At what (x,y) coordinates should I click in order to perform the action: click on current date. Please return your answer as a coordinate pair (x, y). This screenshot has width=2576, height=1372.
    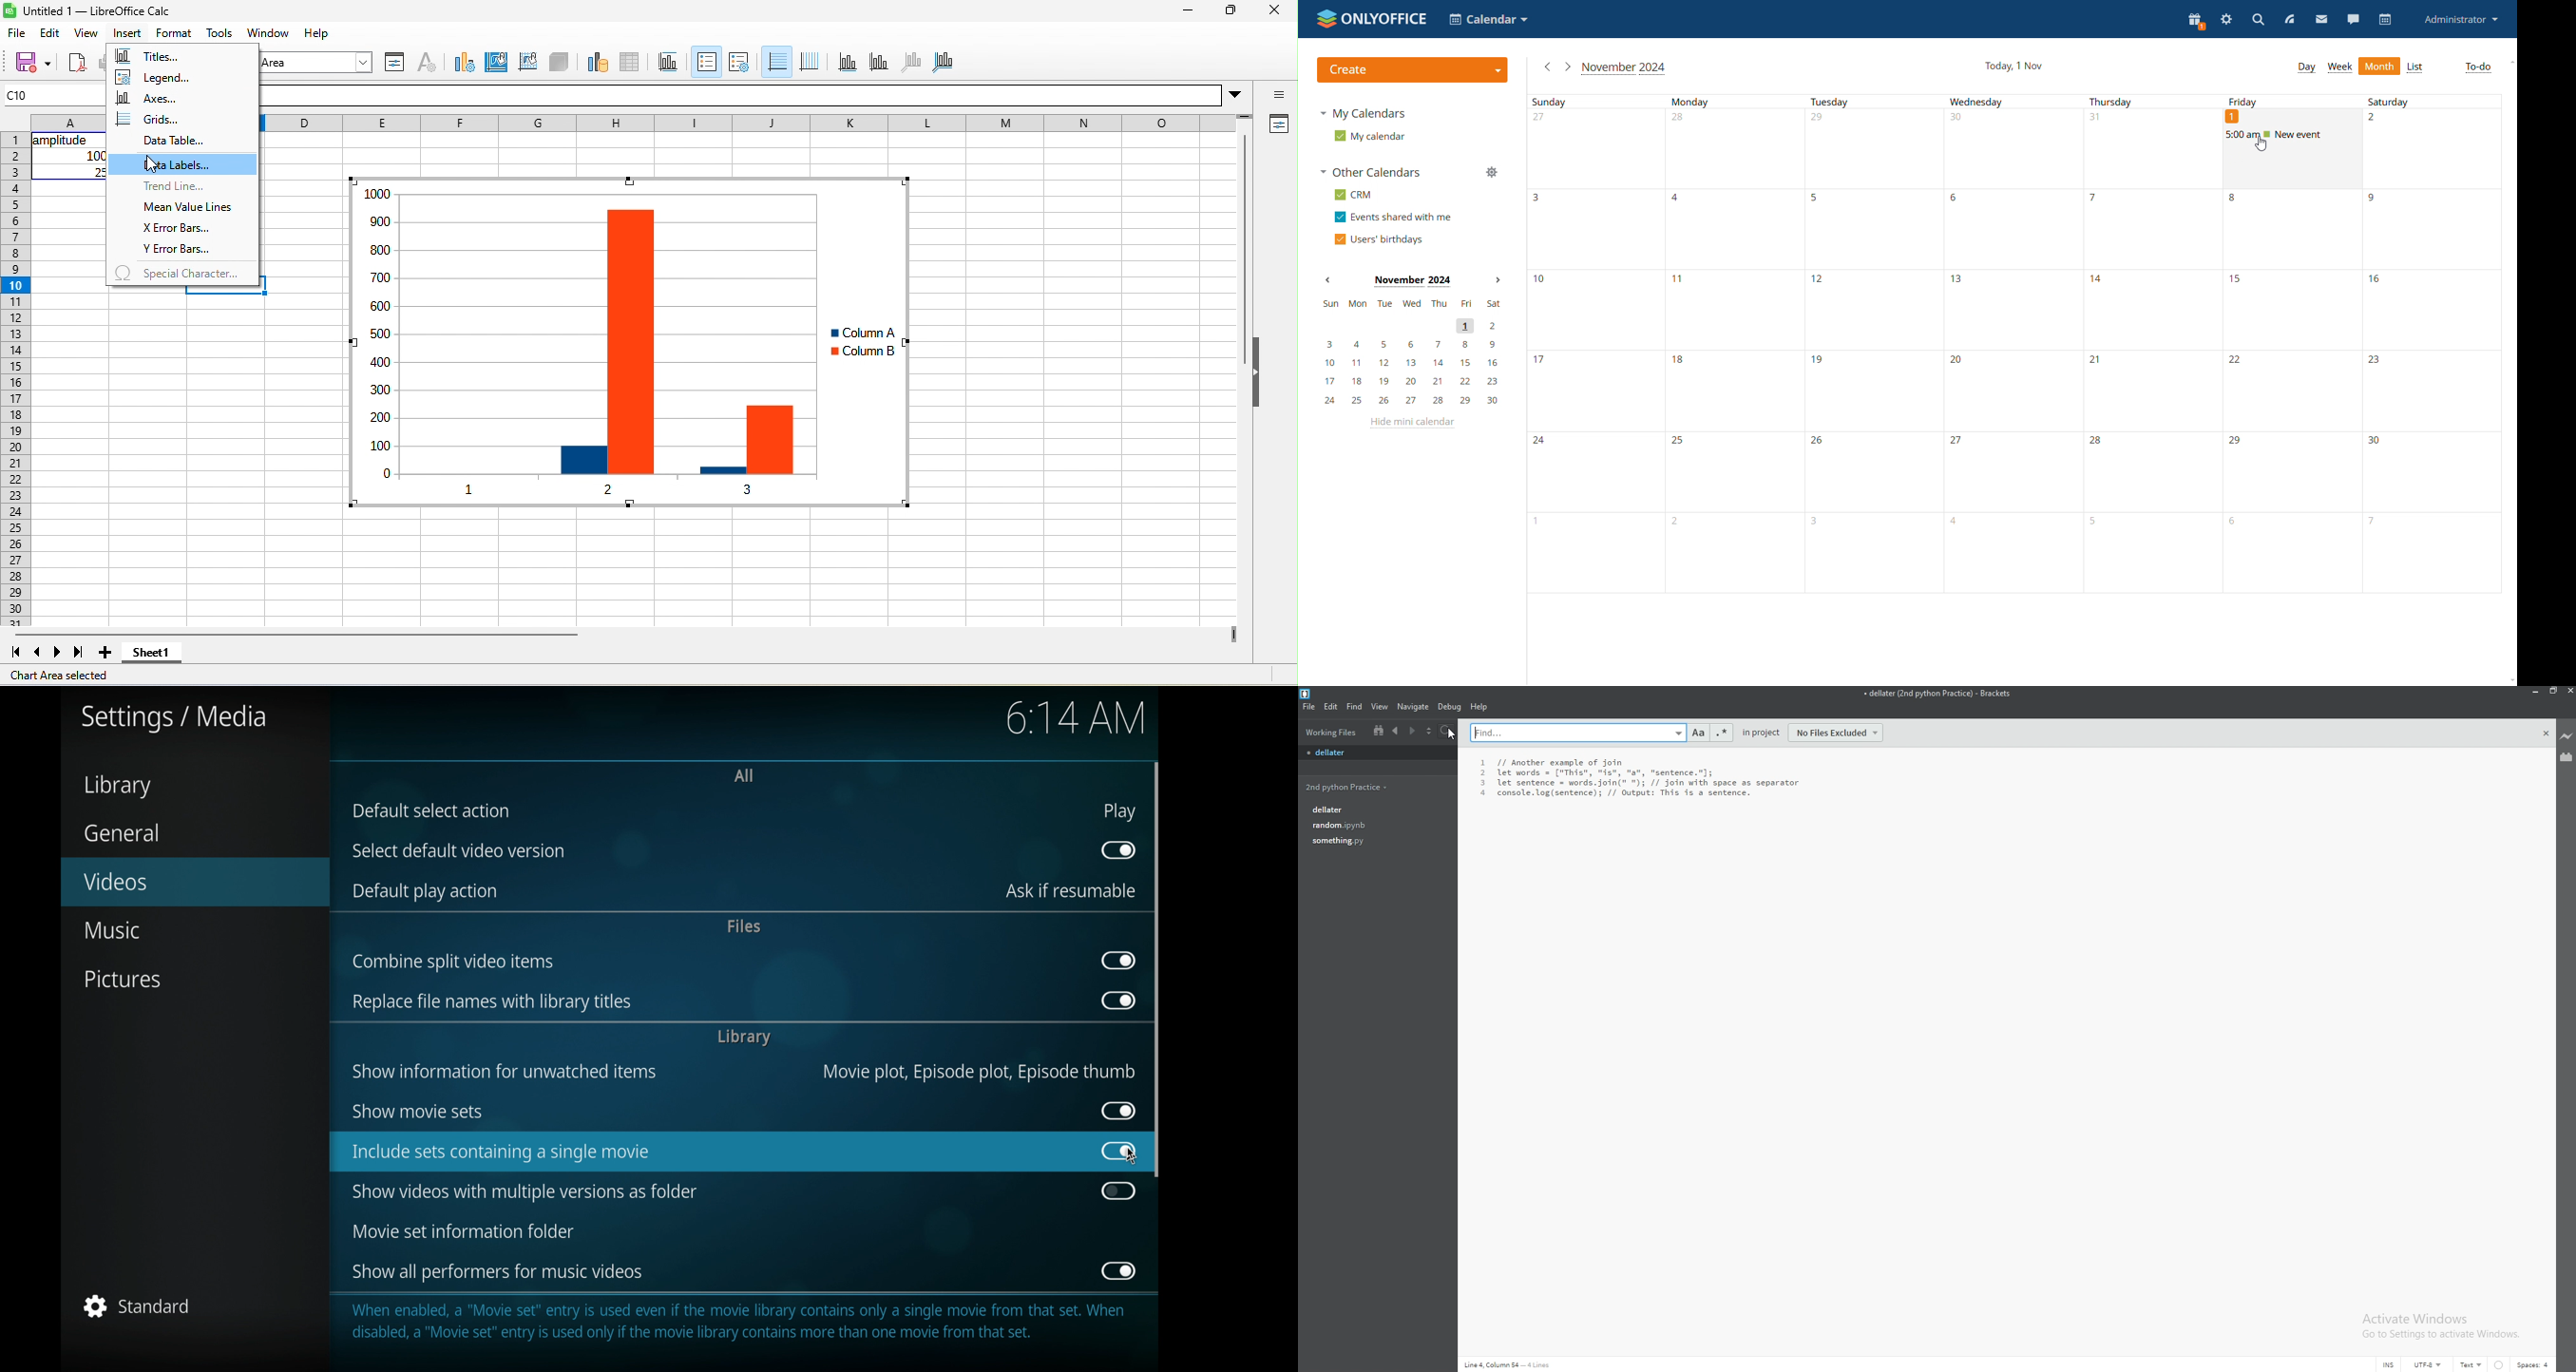
    Looking at the image, I should click on (2016, 65).